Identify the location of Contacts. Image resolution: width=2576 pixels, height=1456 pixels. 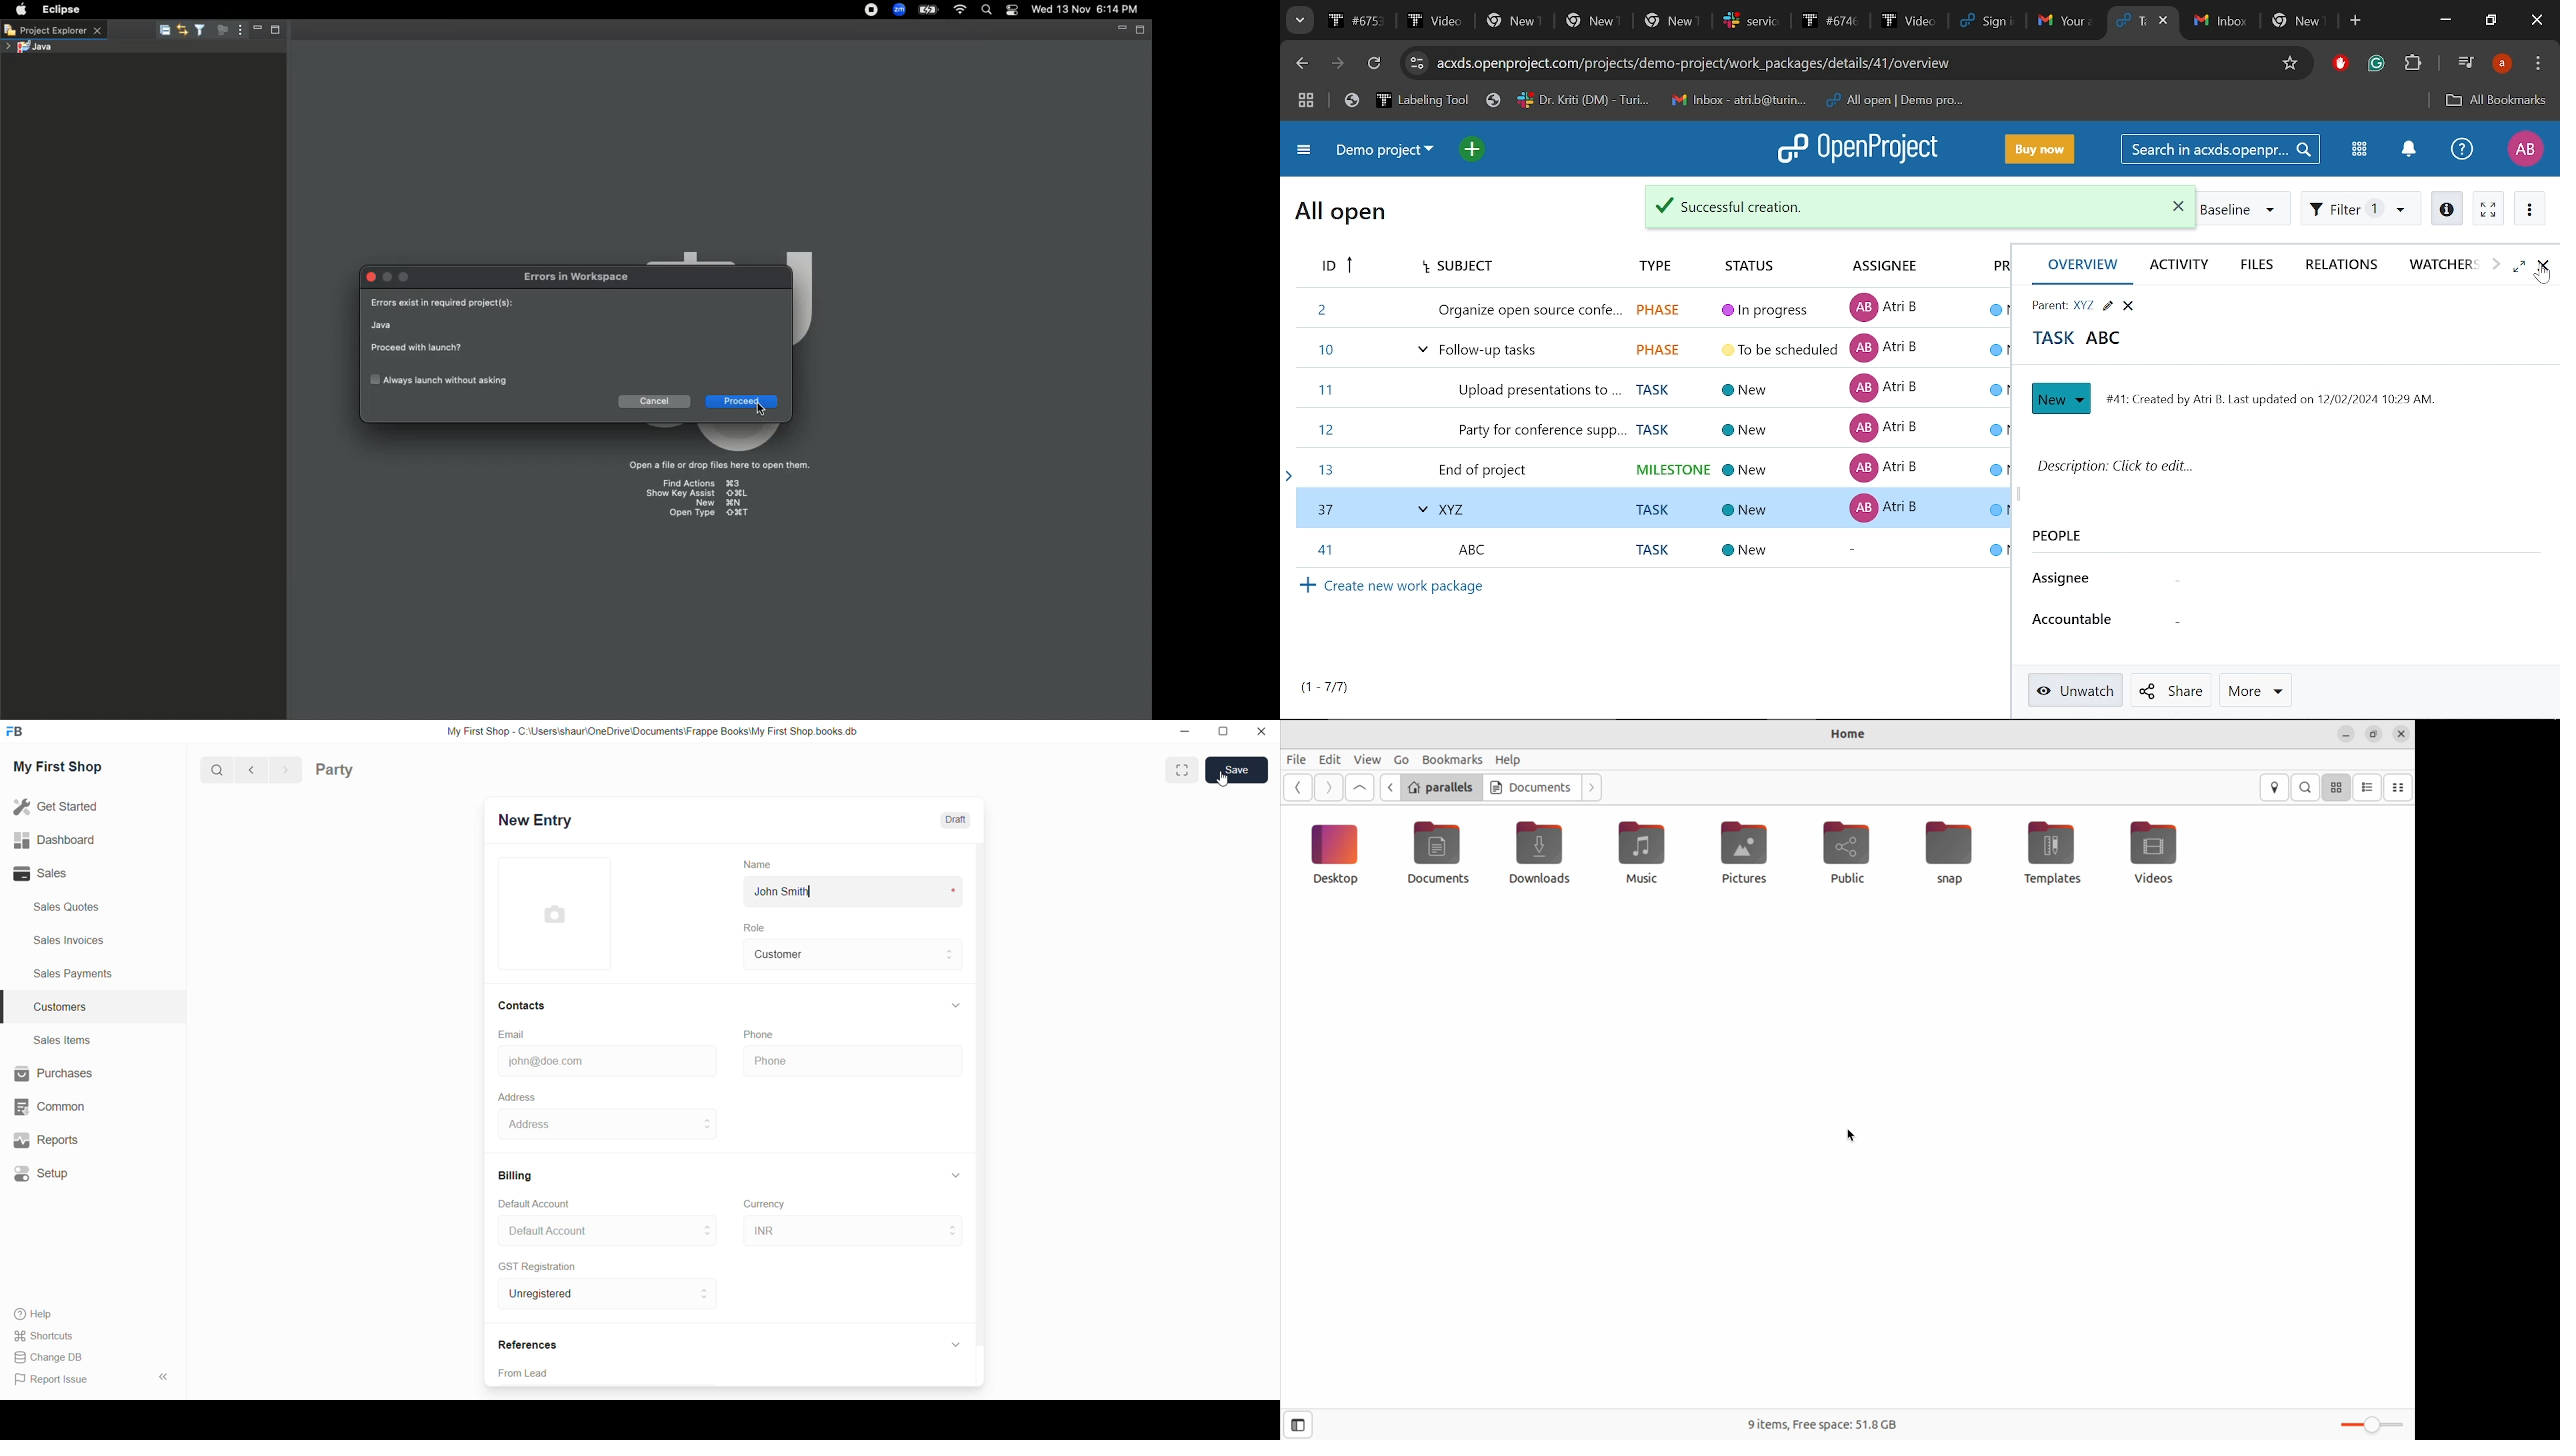
(525, 1006).